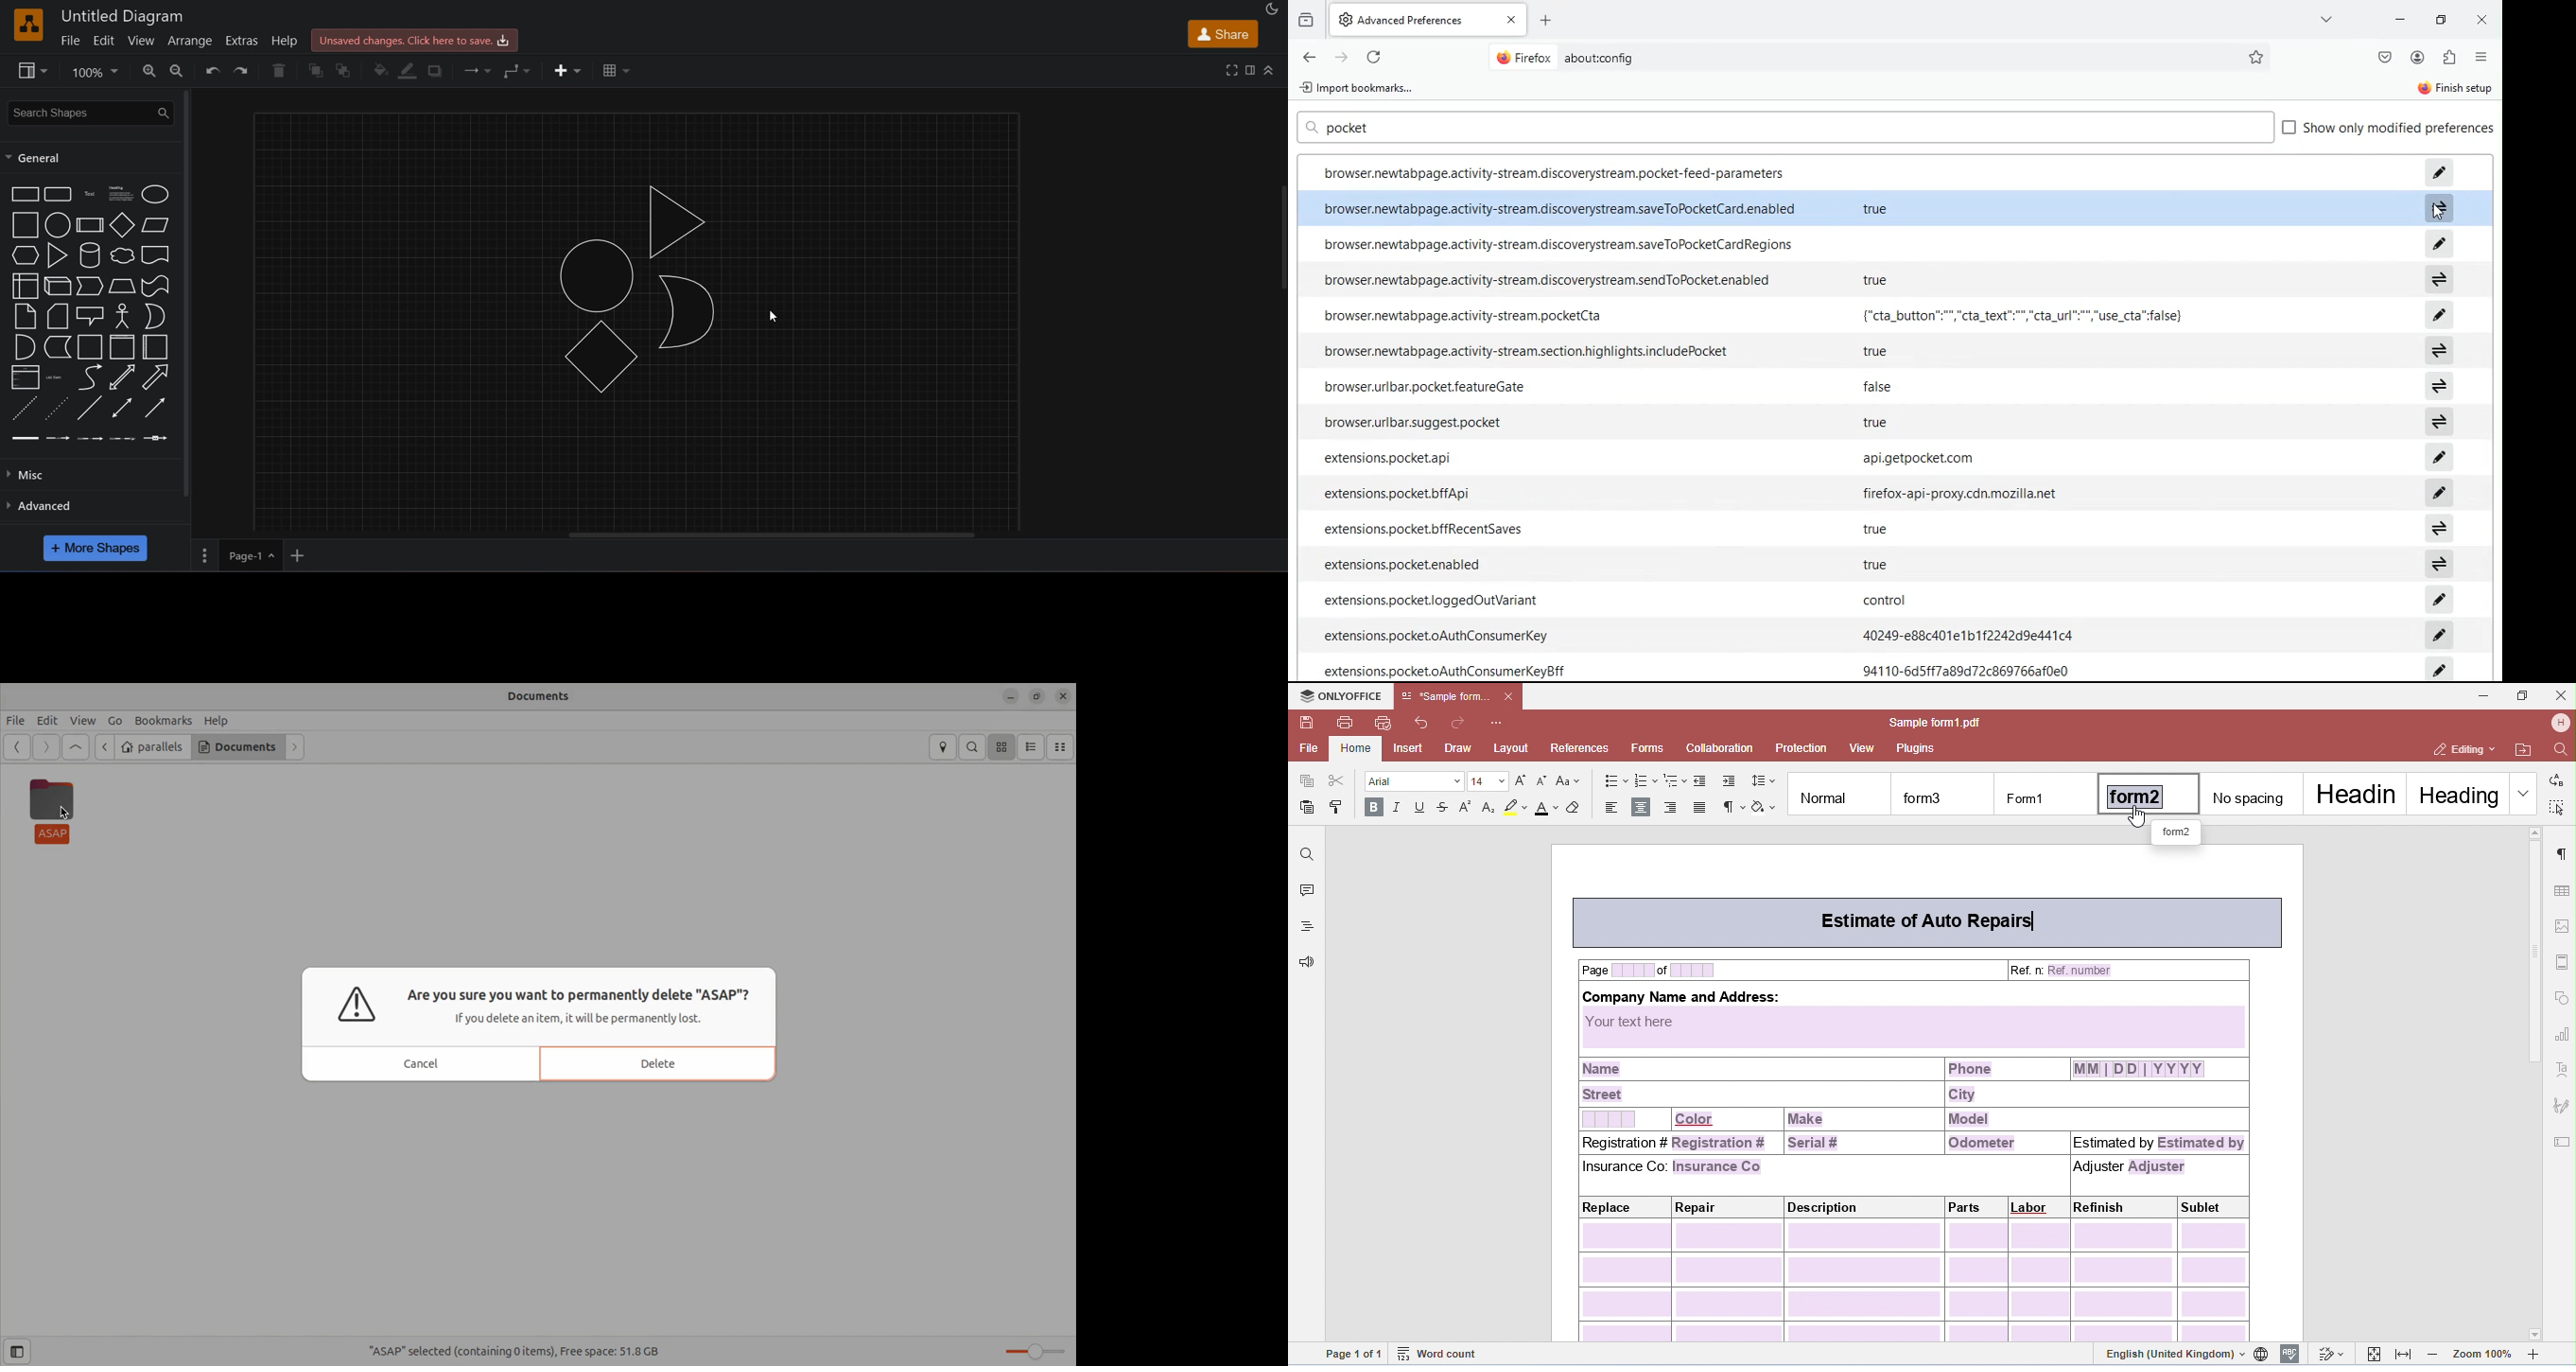  What do you see at coordinates (155, 256) in the screenshot?
I see `document` at bounding box center [155, 256].